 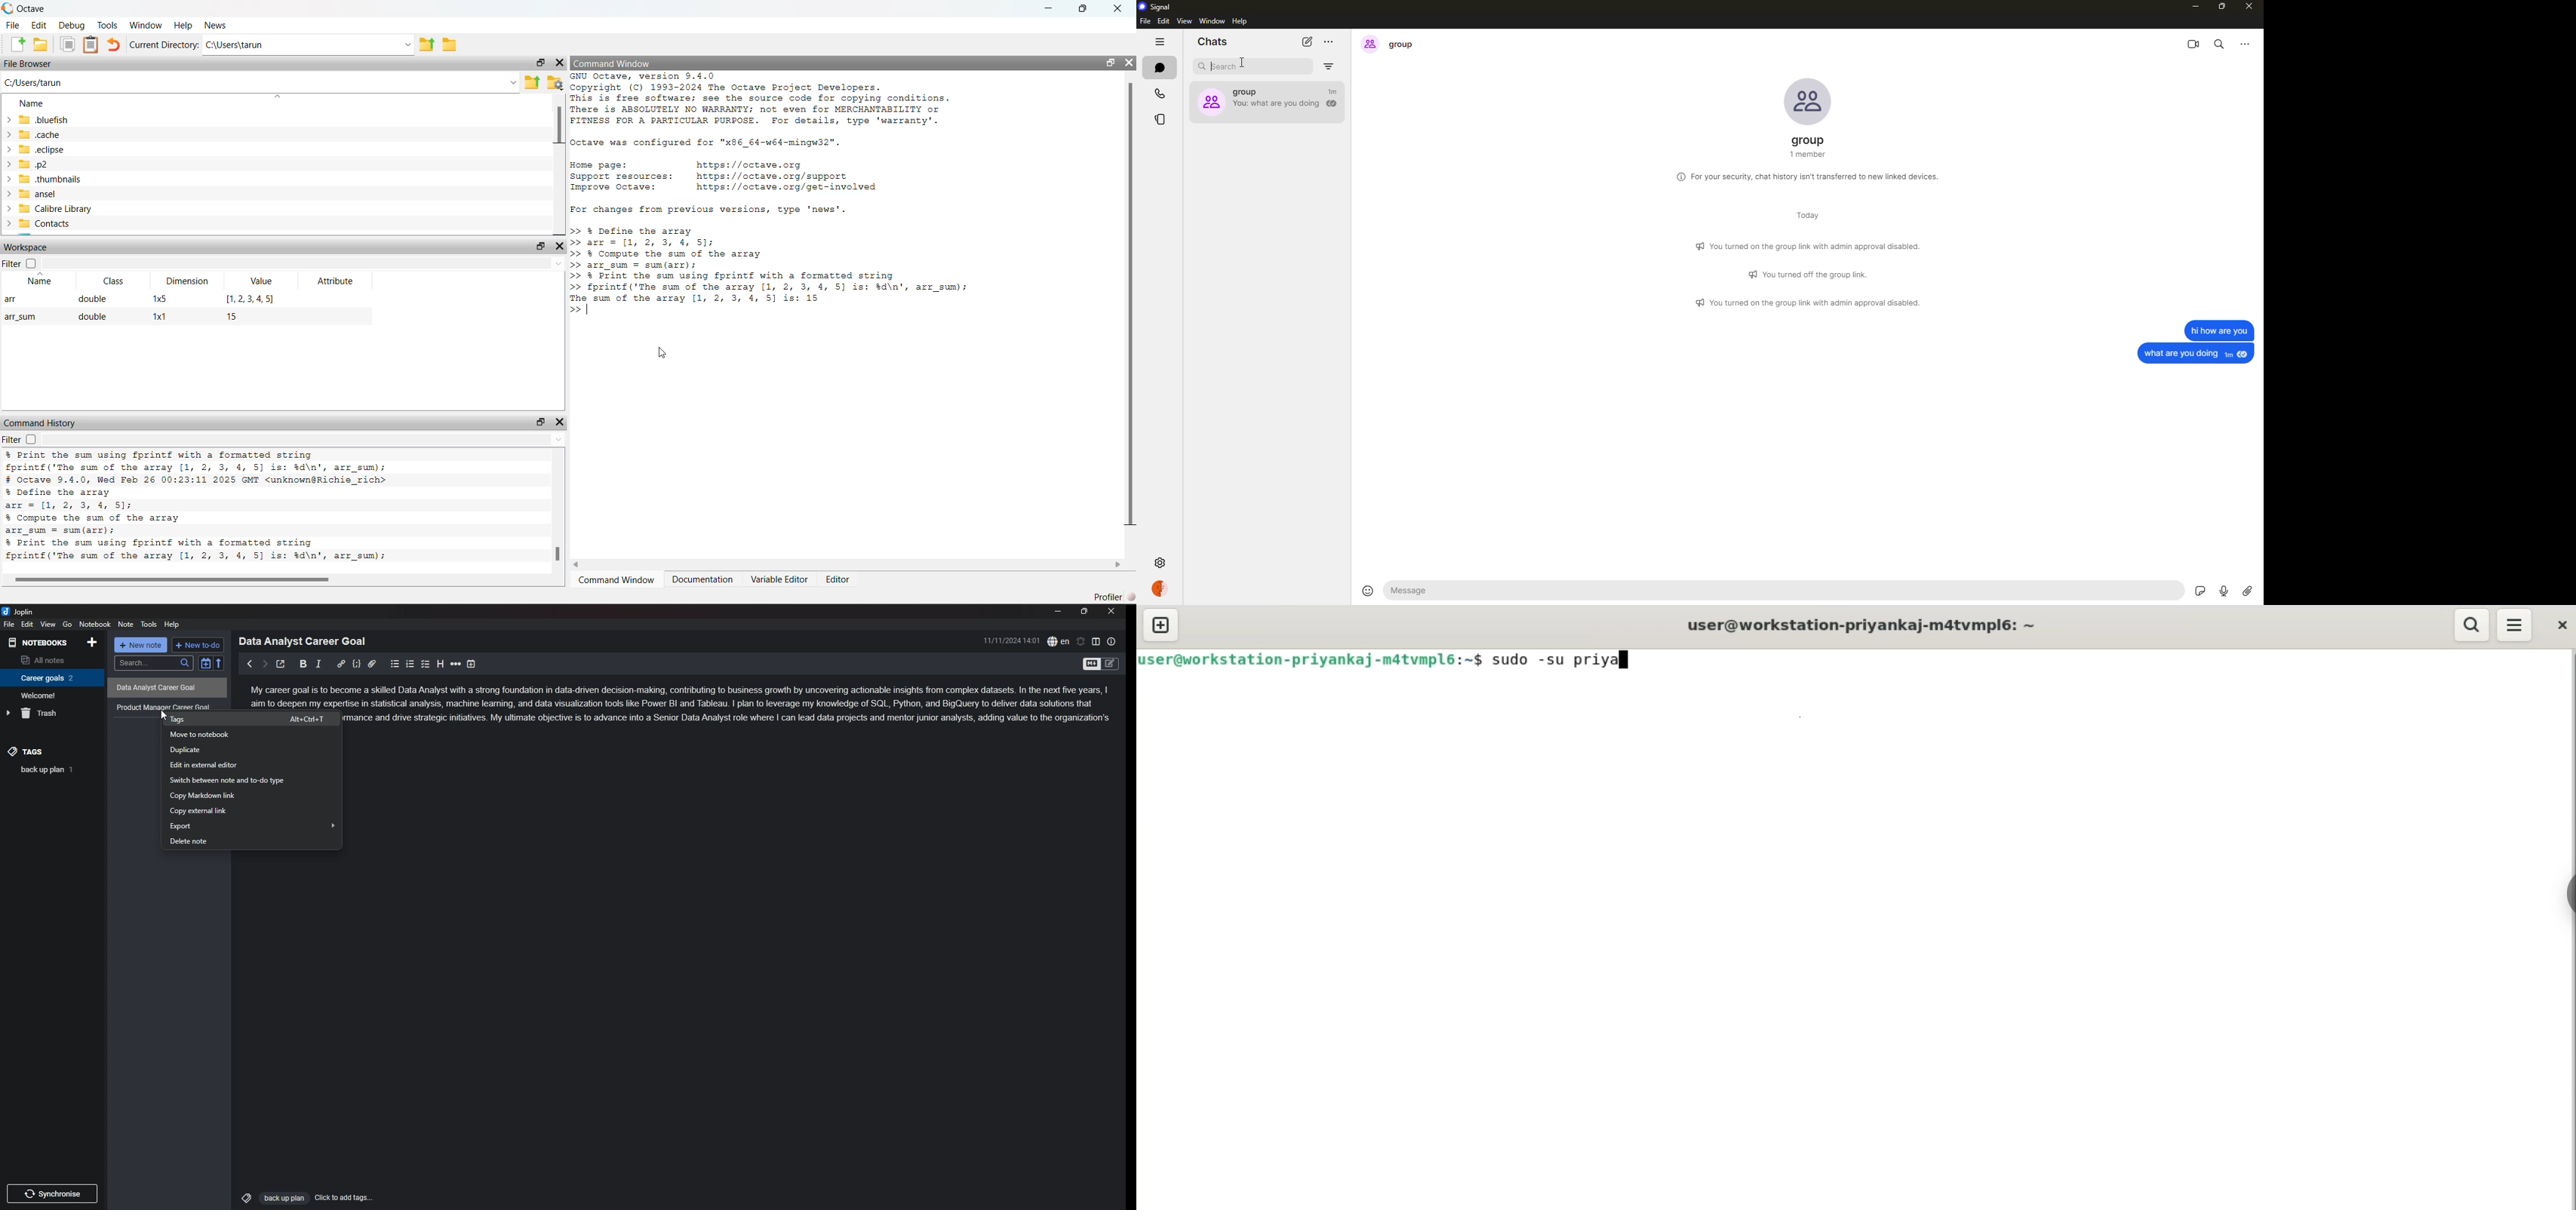 What do you see at coordinates (193, 281) in the screenshot?
I see `Dimension` at bounding box center [193, 281].